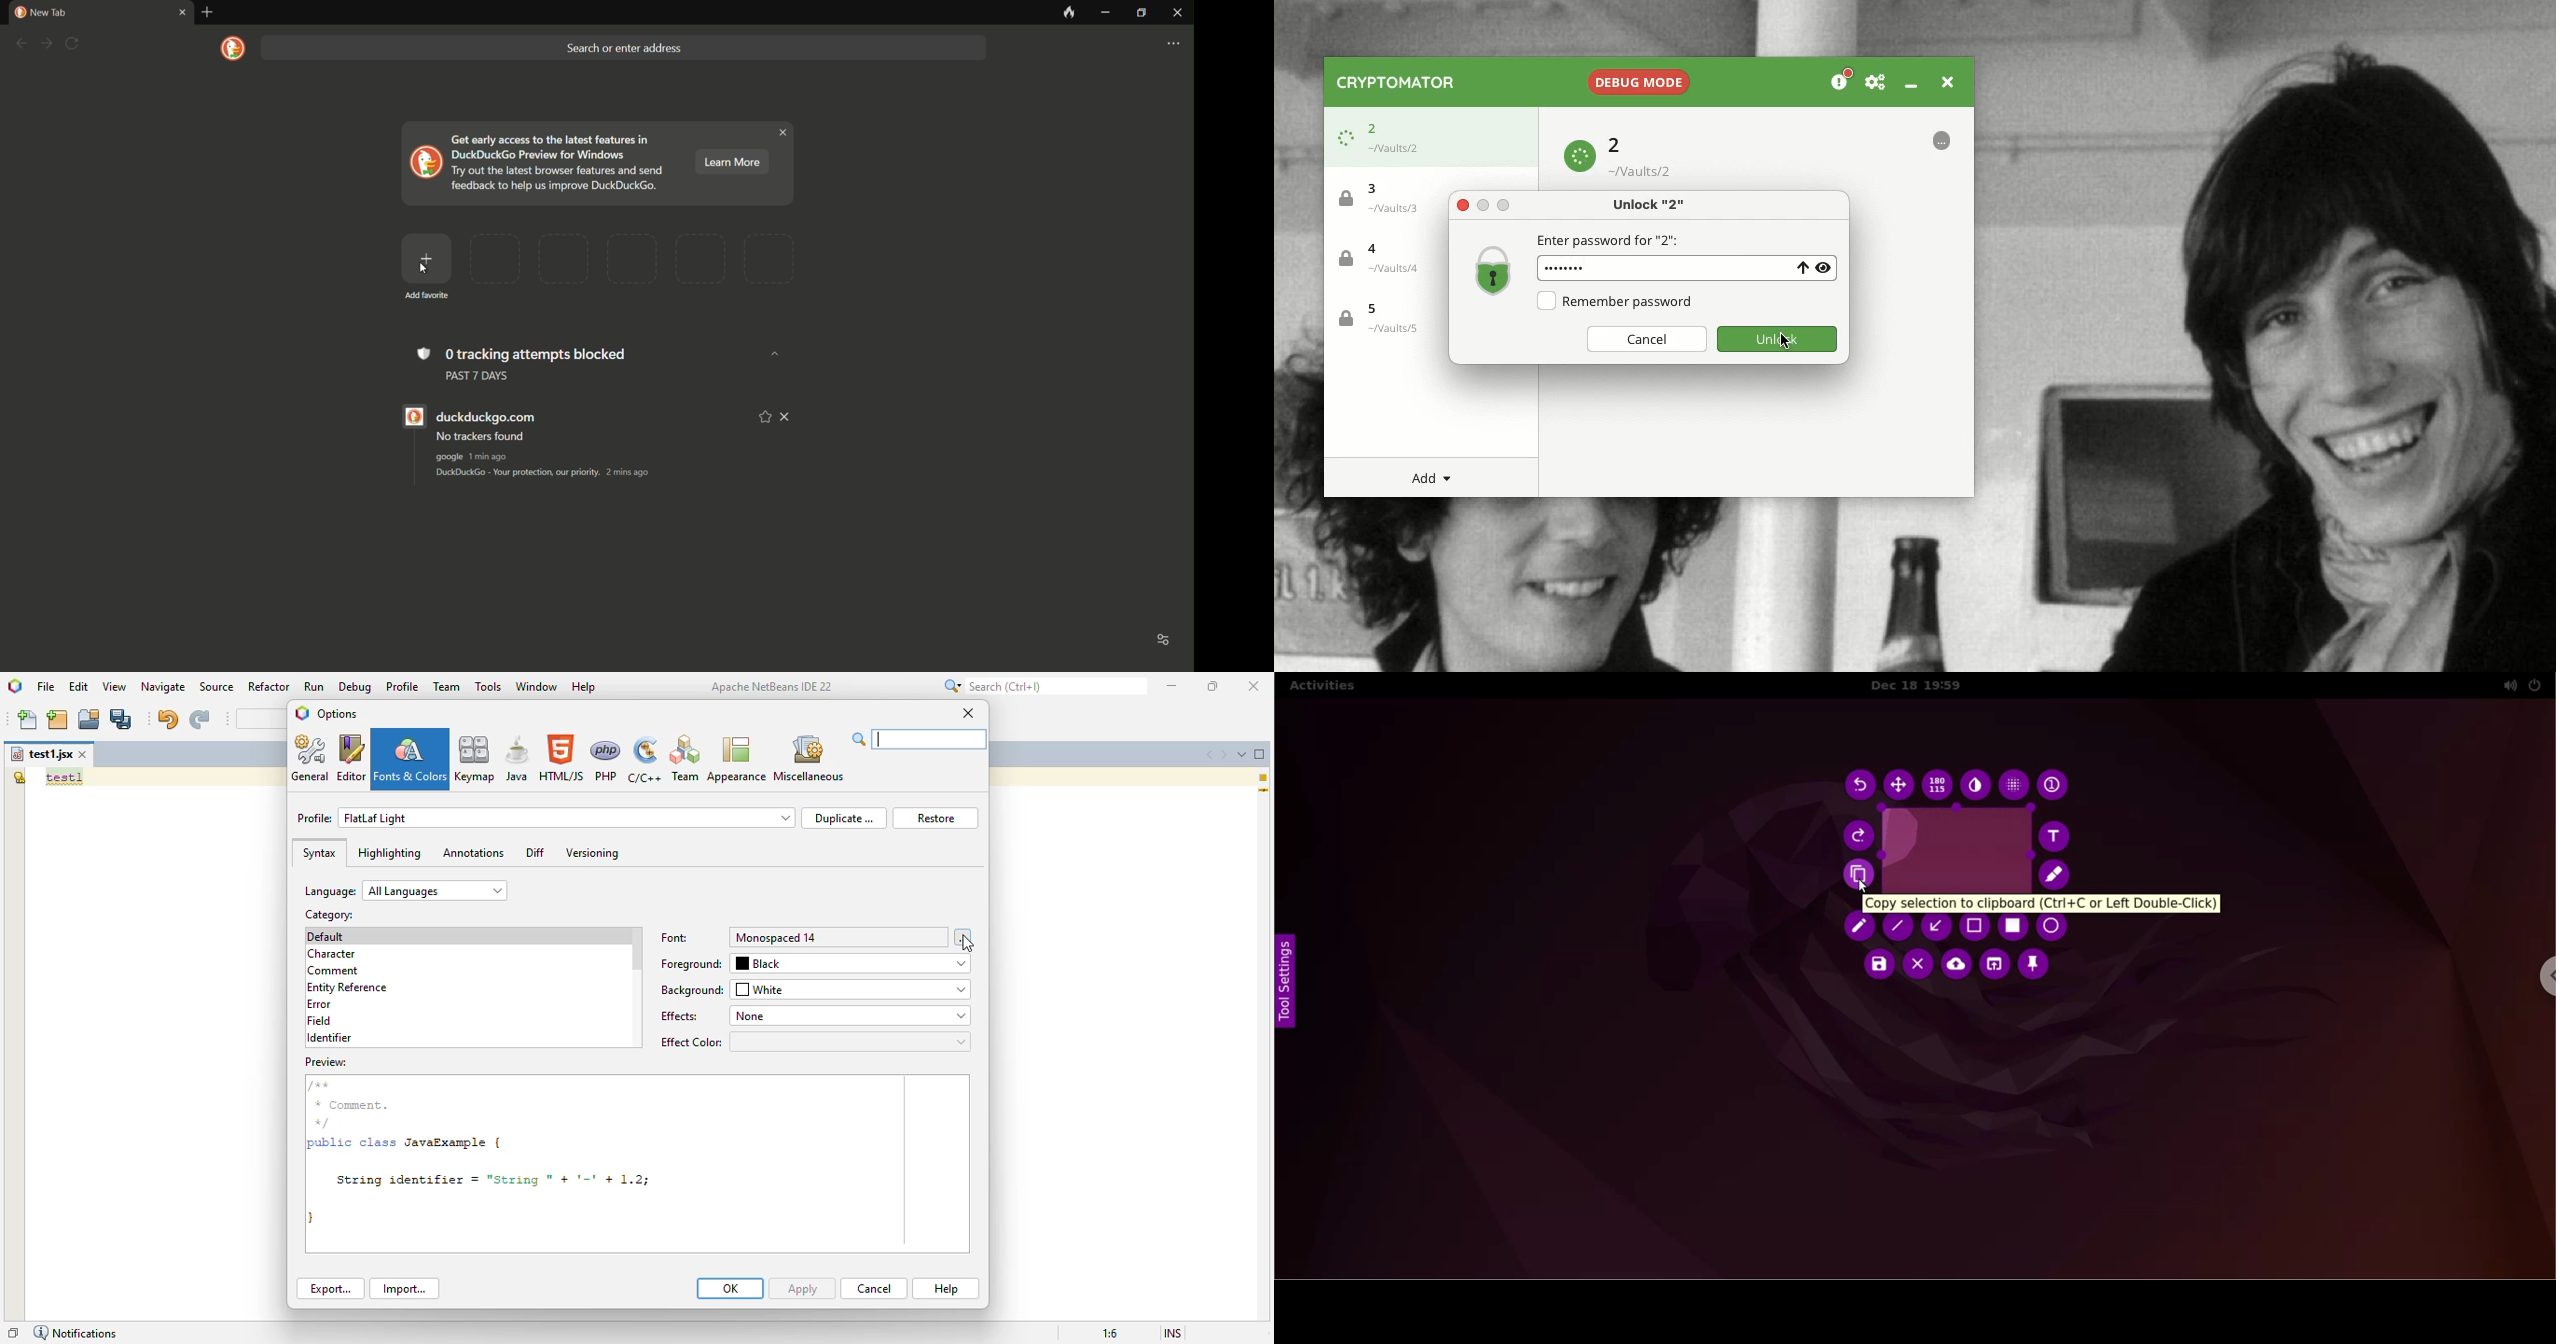 Image resolution: width=2576 pixels, height=1344 pixels. I want to click on tool settings, so click(1285, 985).